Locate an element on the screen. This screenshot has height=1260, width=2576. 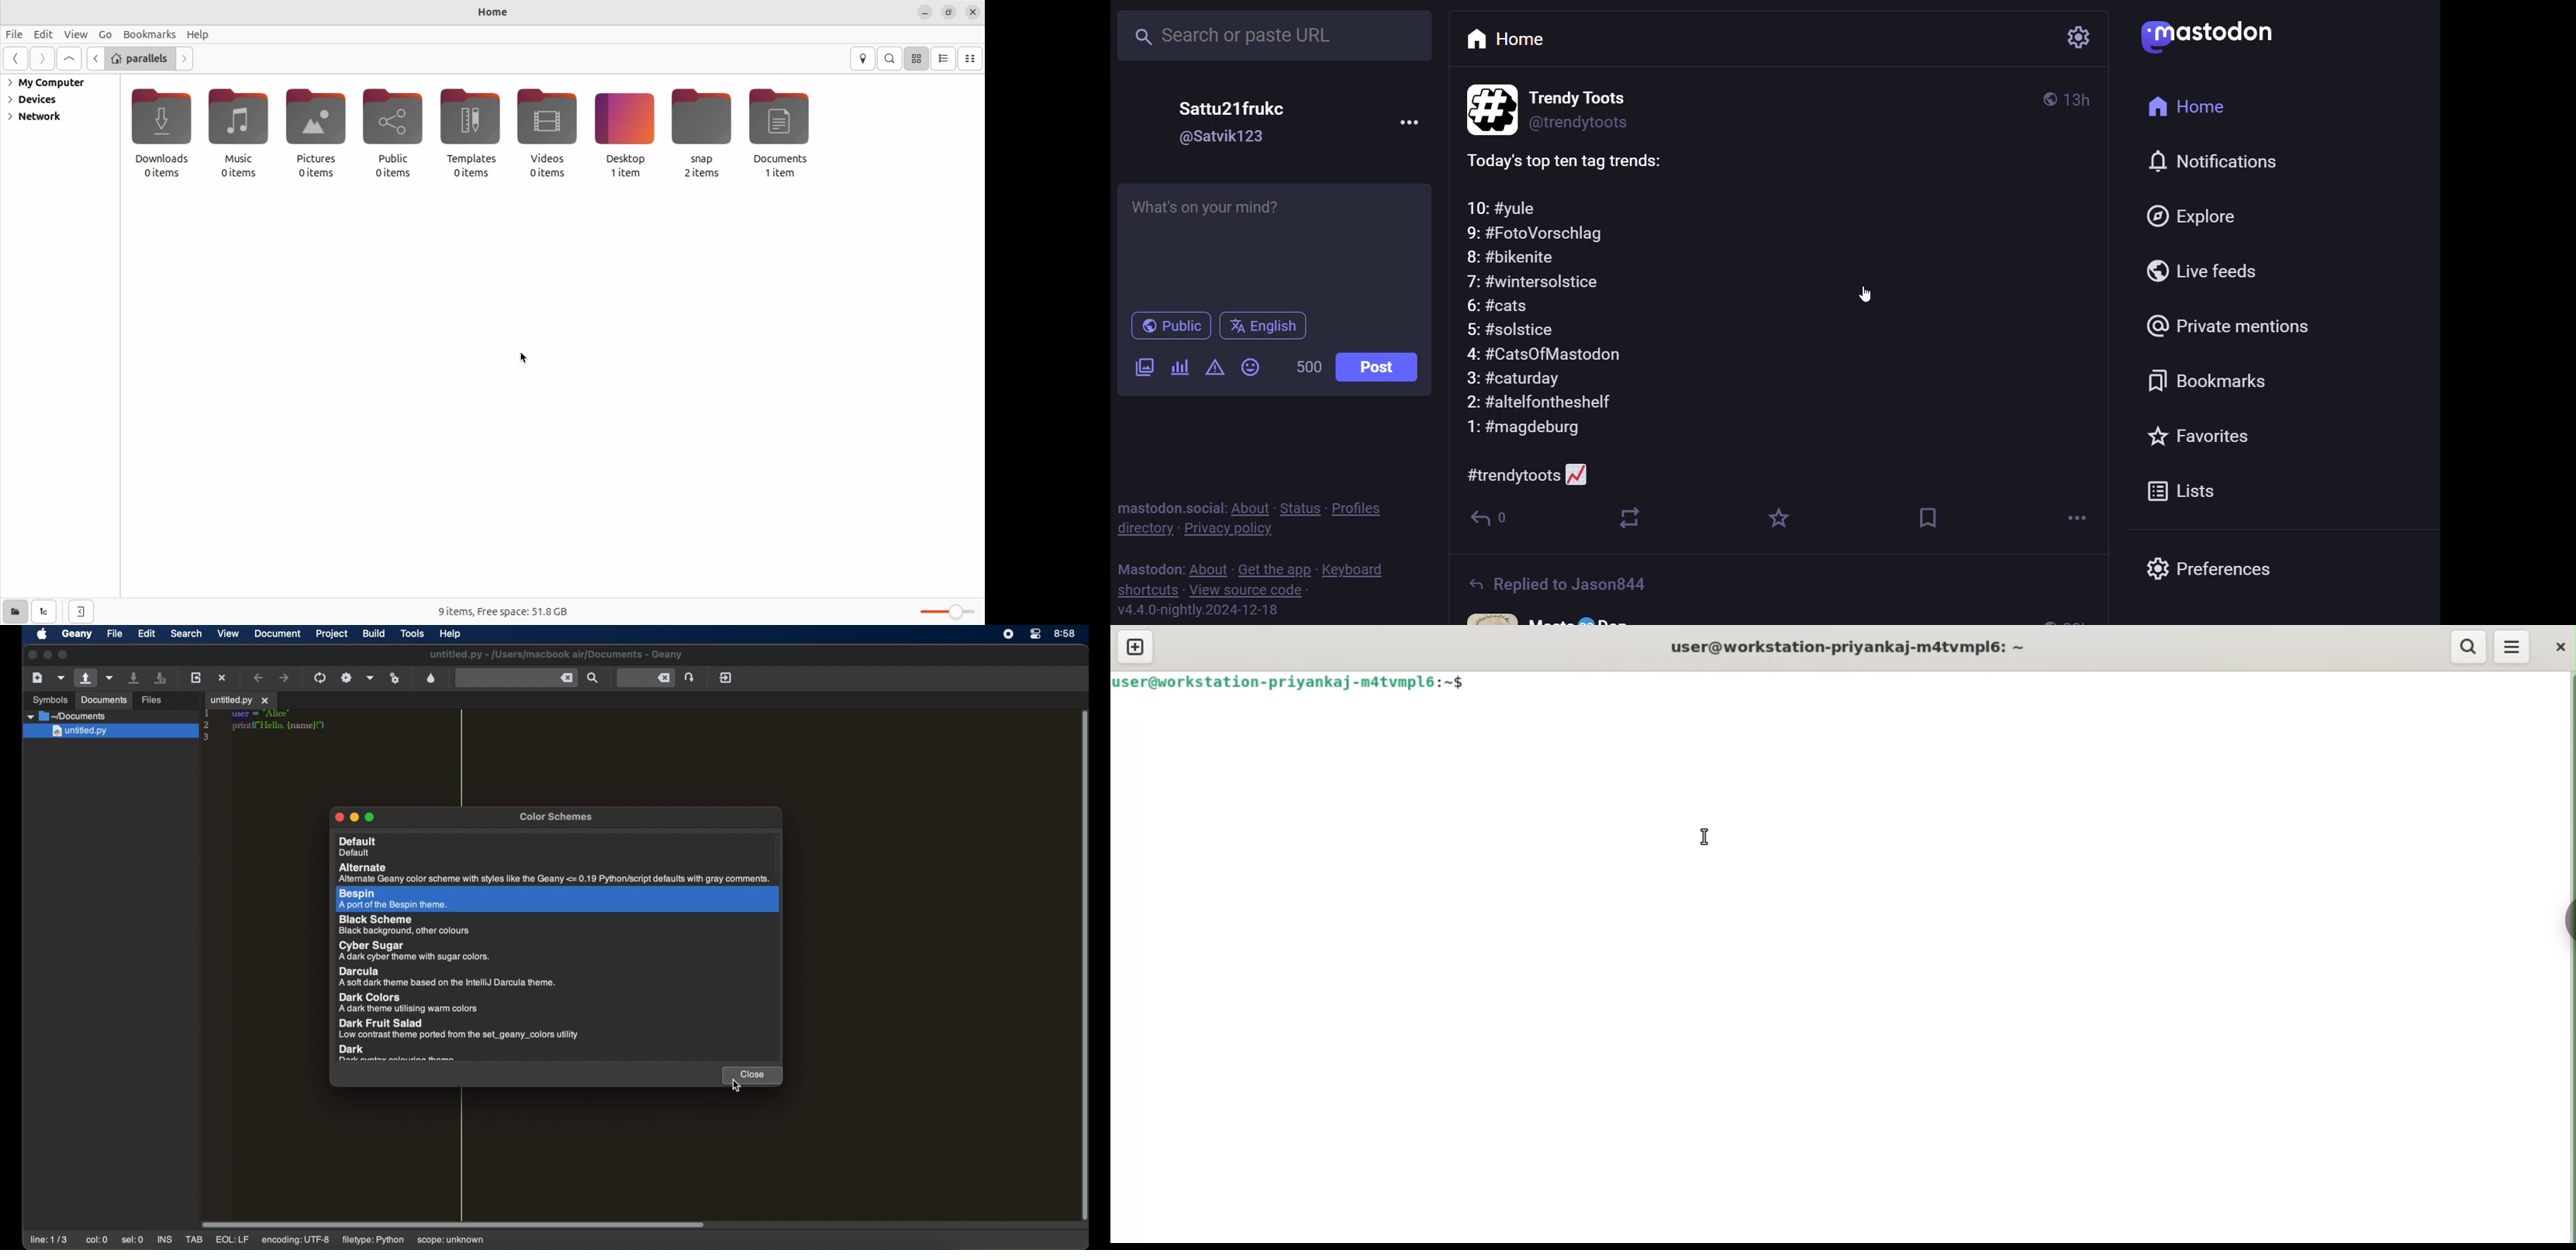
content warning is located at coordinates (1215, 367).